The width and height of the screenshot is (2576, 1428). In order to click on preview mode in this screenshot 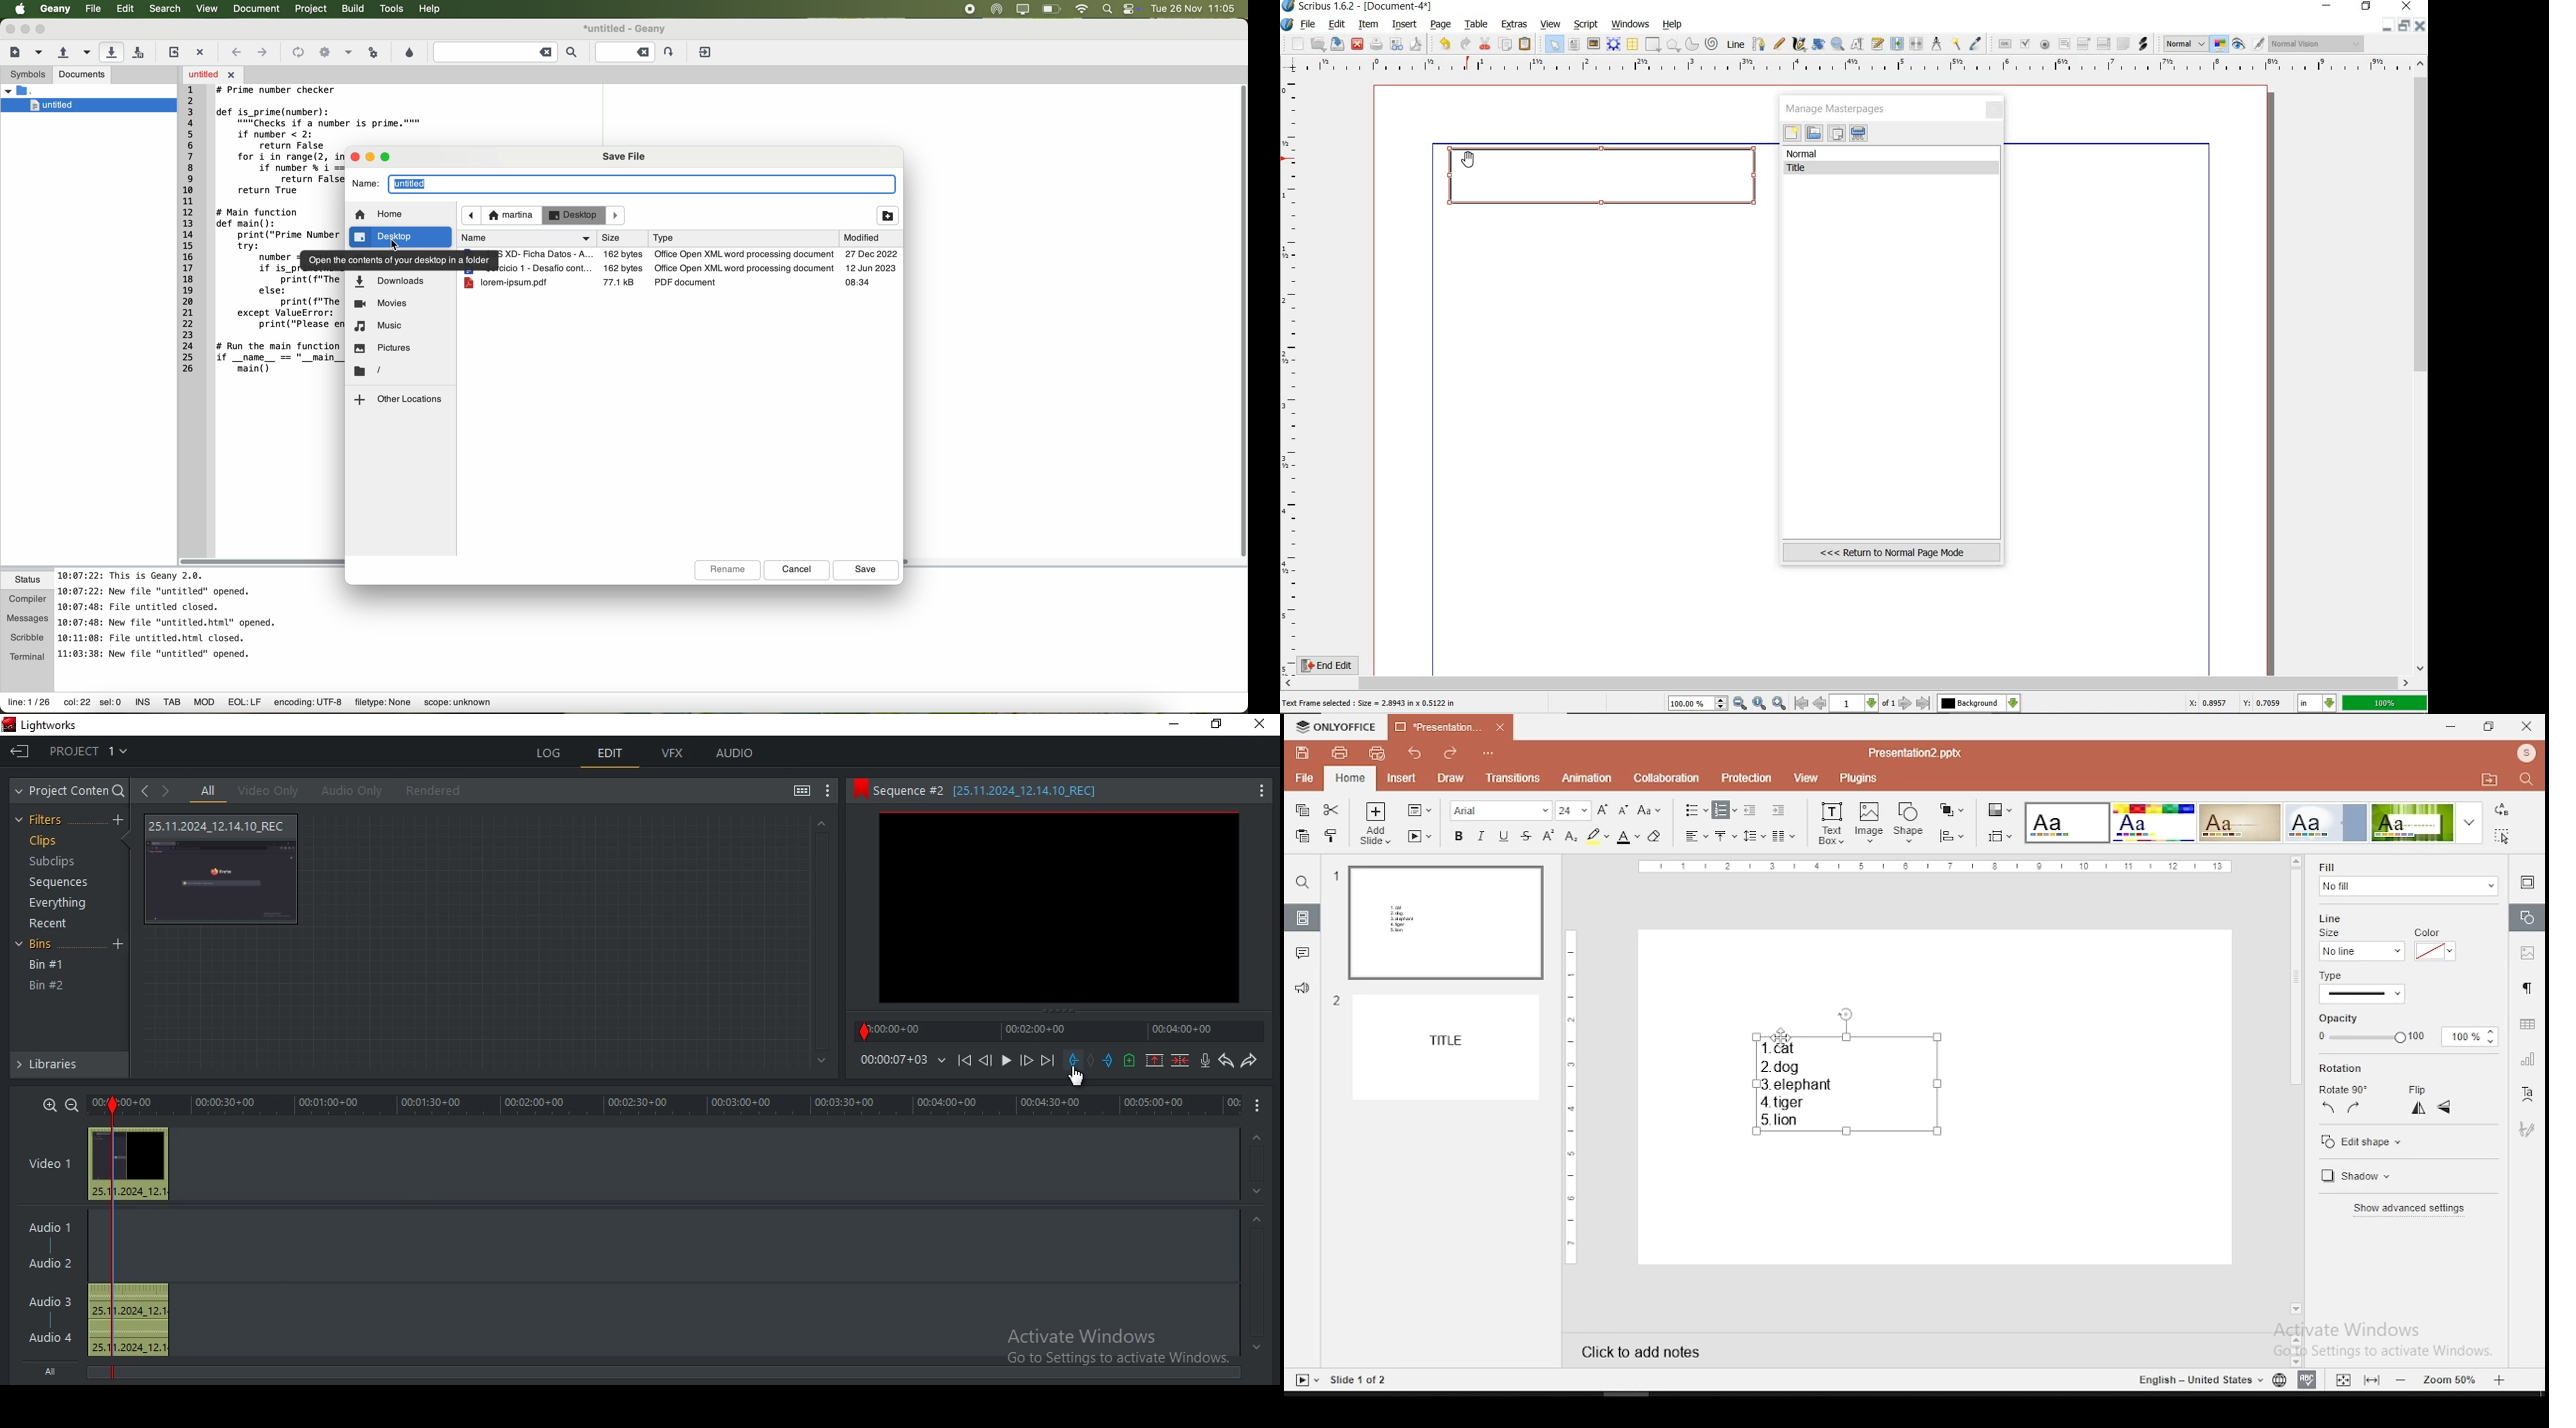, I will do `click(2250, 44)`.